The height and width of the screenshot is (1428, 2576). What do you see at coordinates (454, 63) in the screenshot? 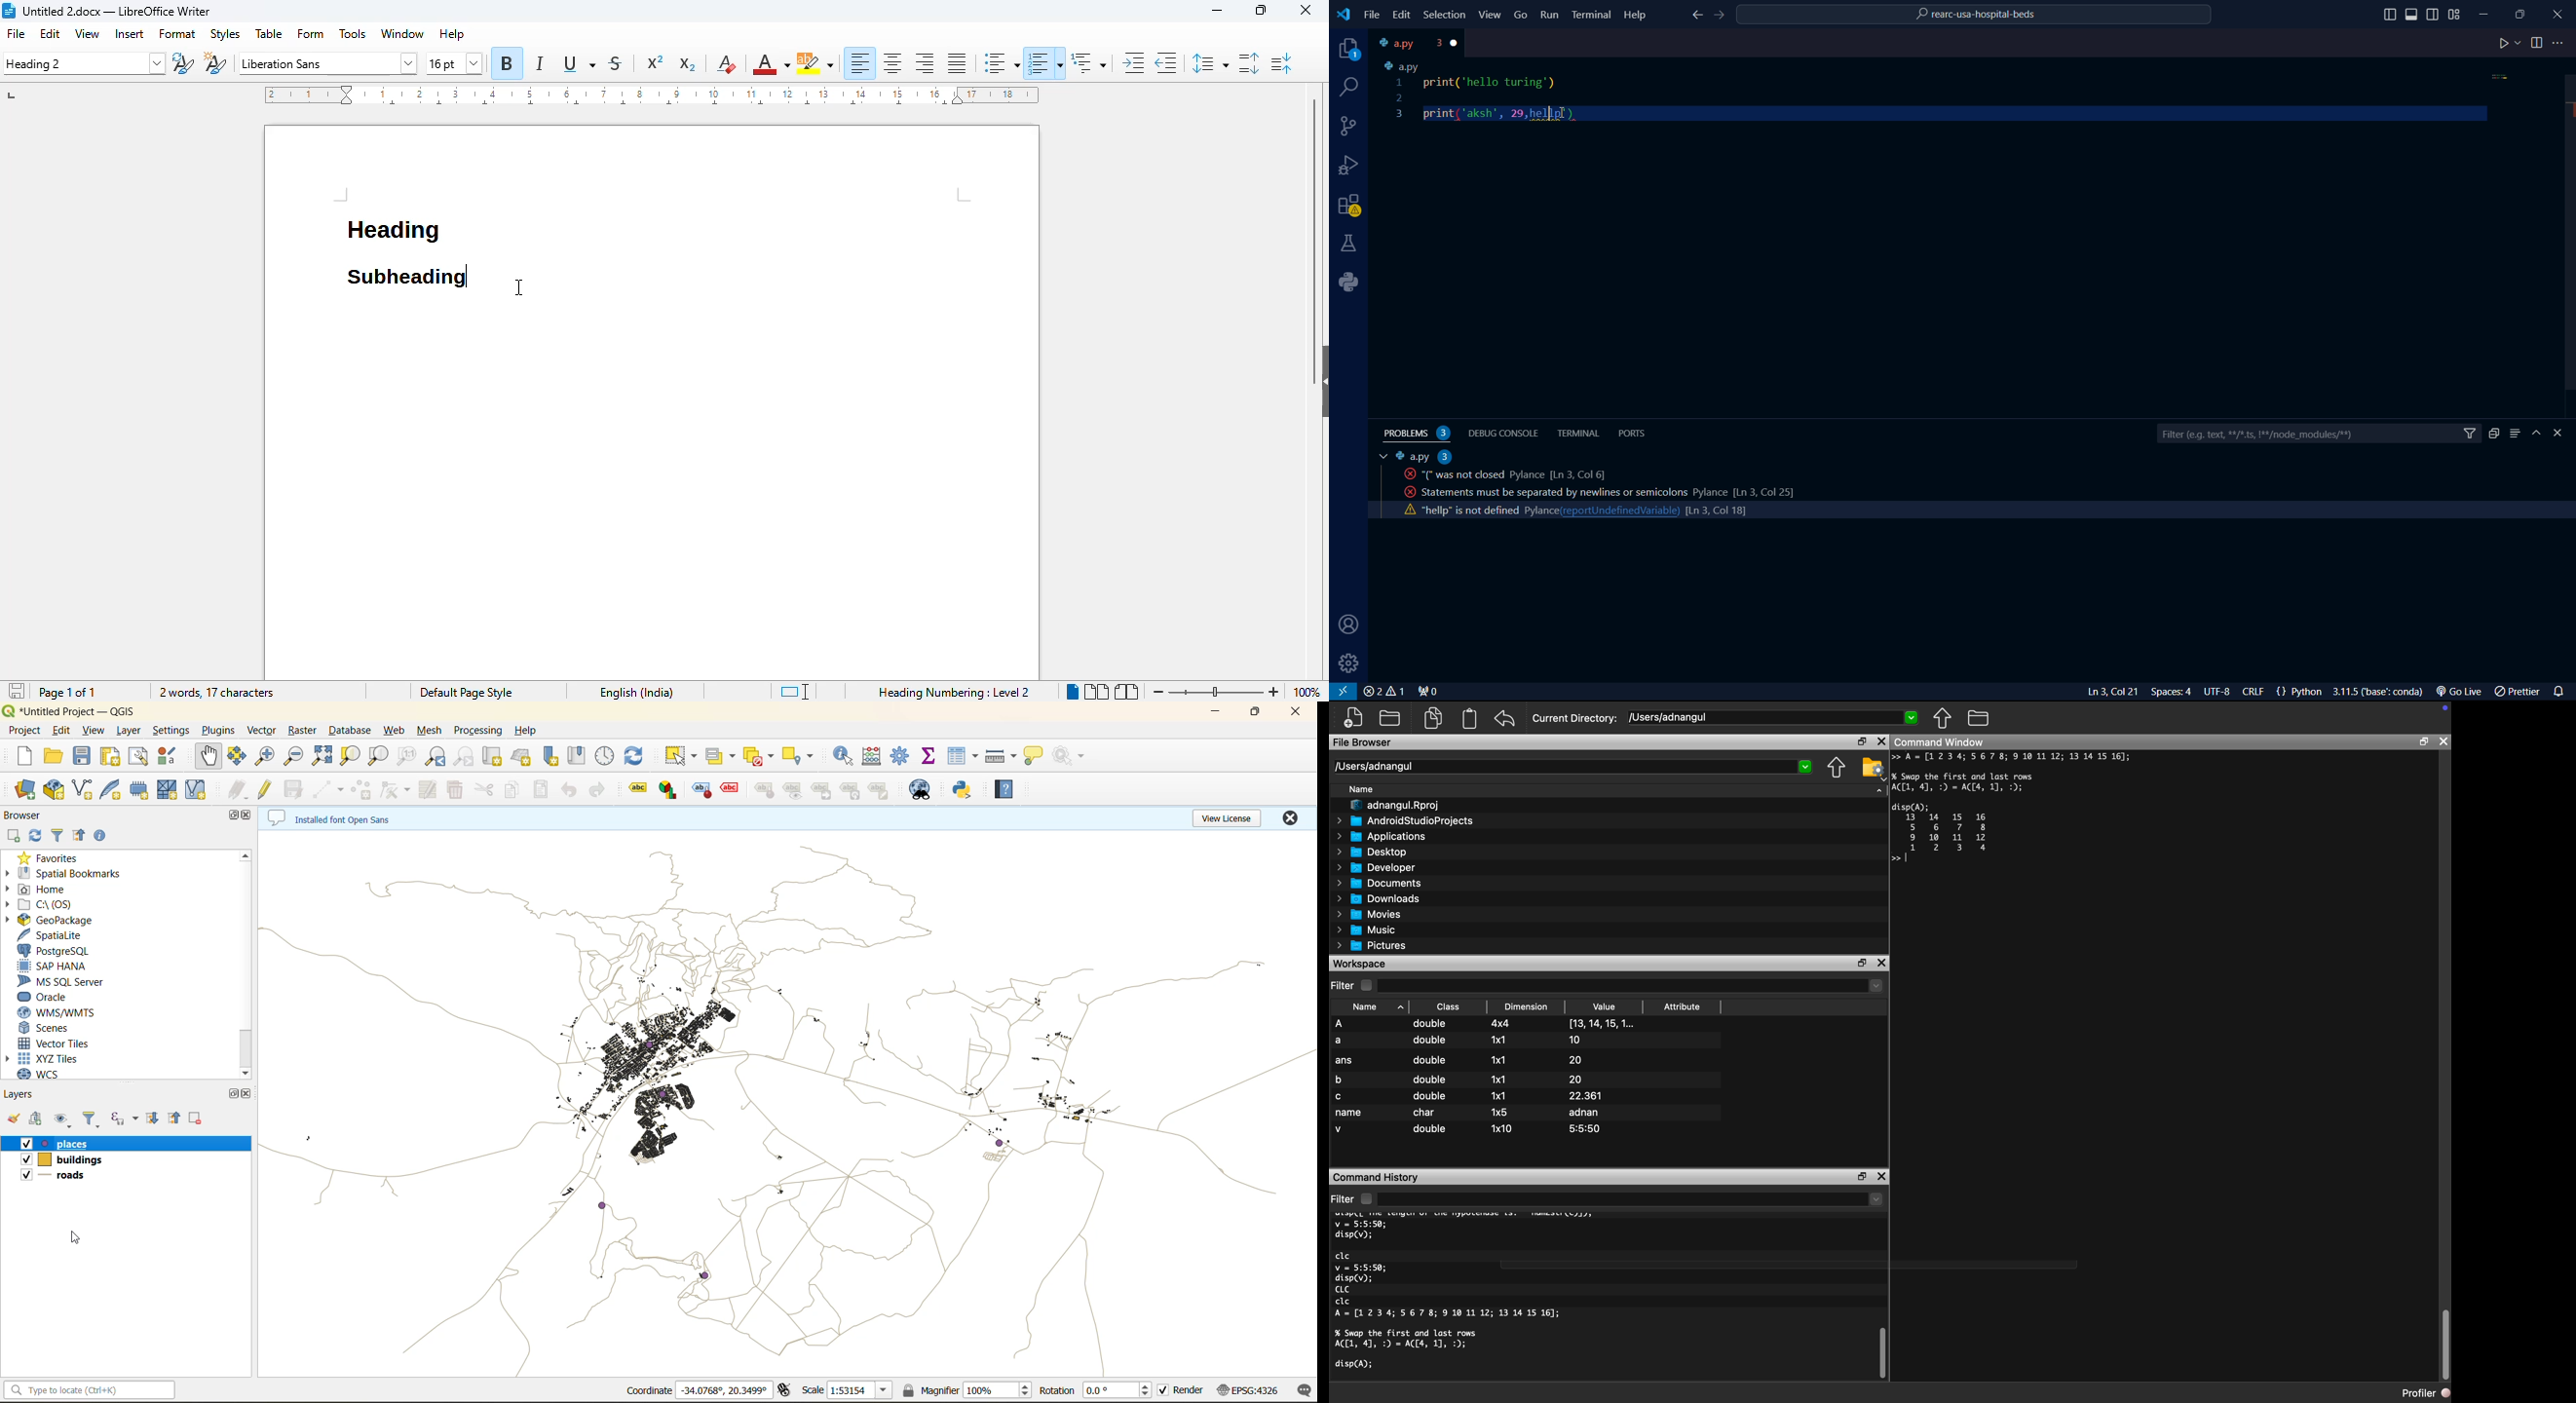
I see `font size` at bounding box center [454, 63].